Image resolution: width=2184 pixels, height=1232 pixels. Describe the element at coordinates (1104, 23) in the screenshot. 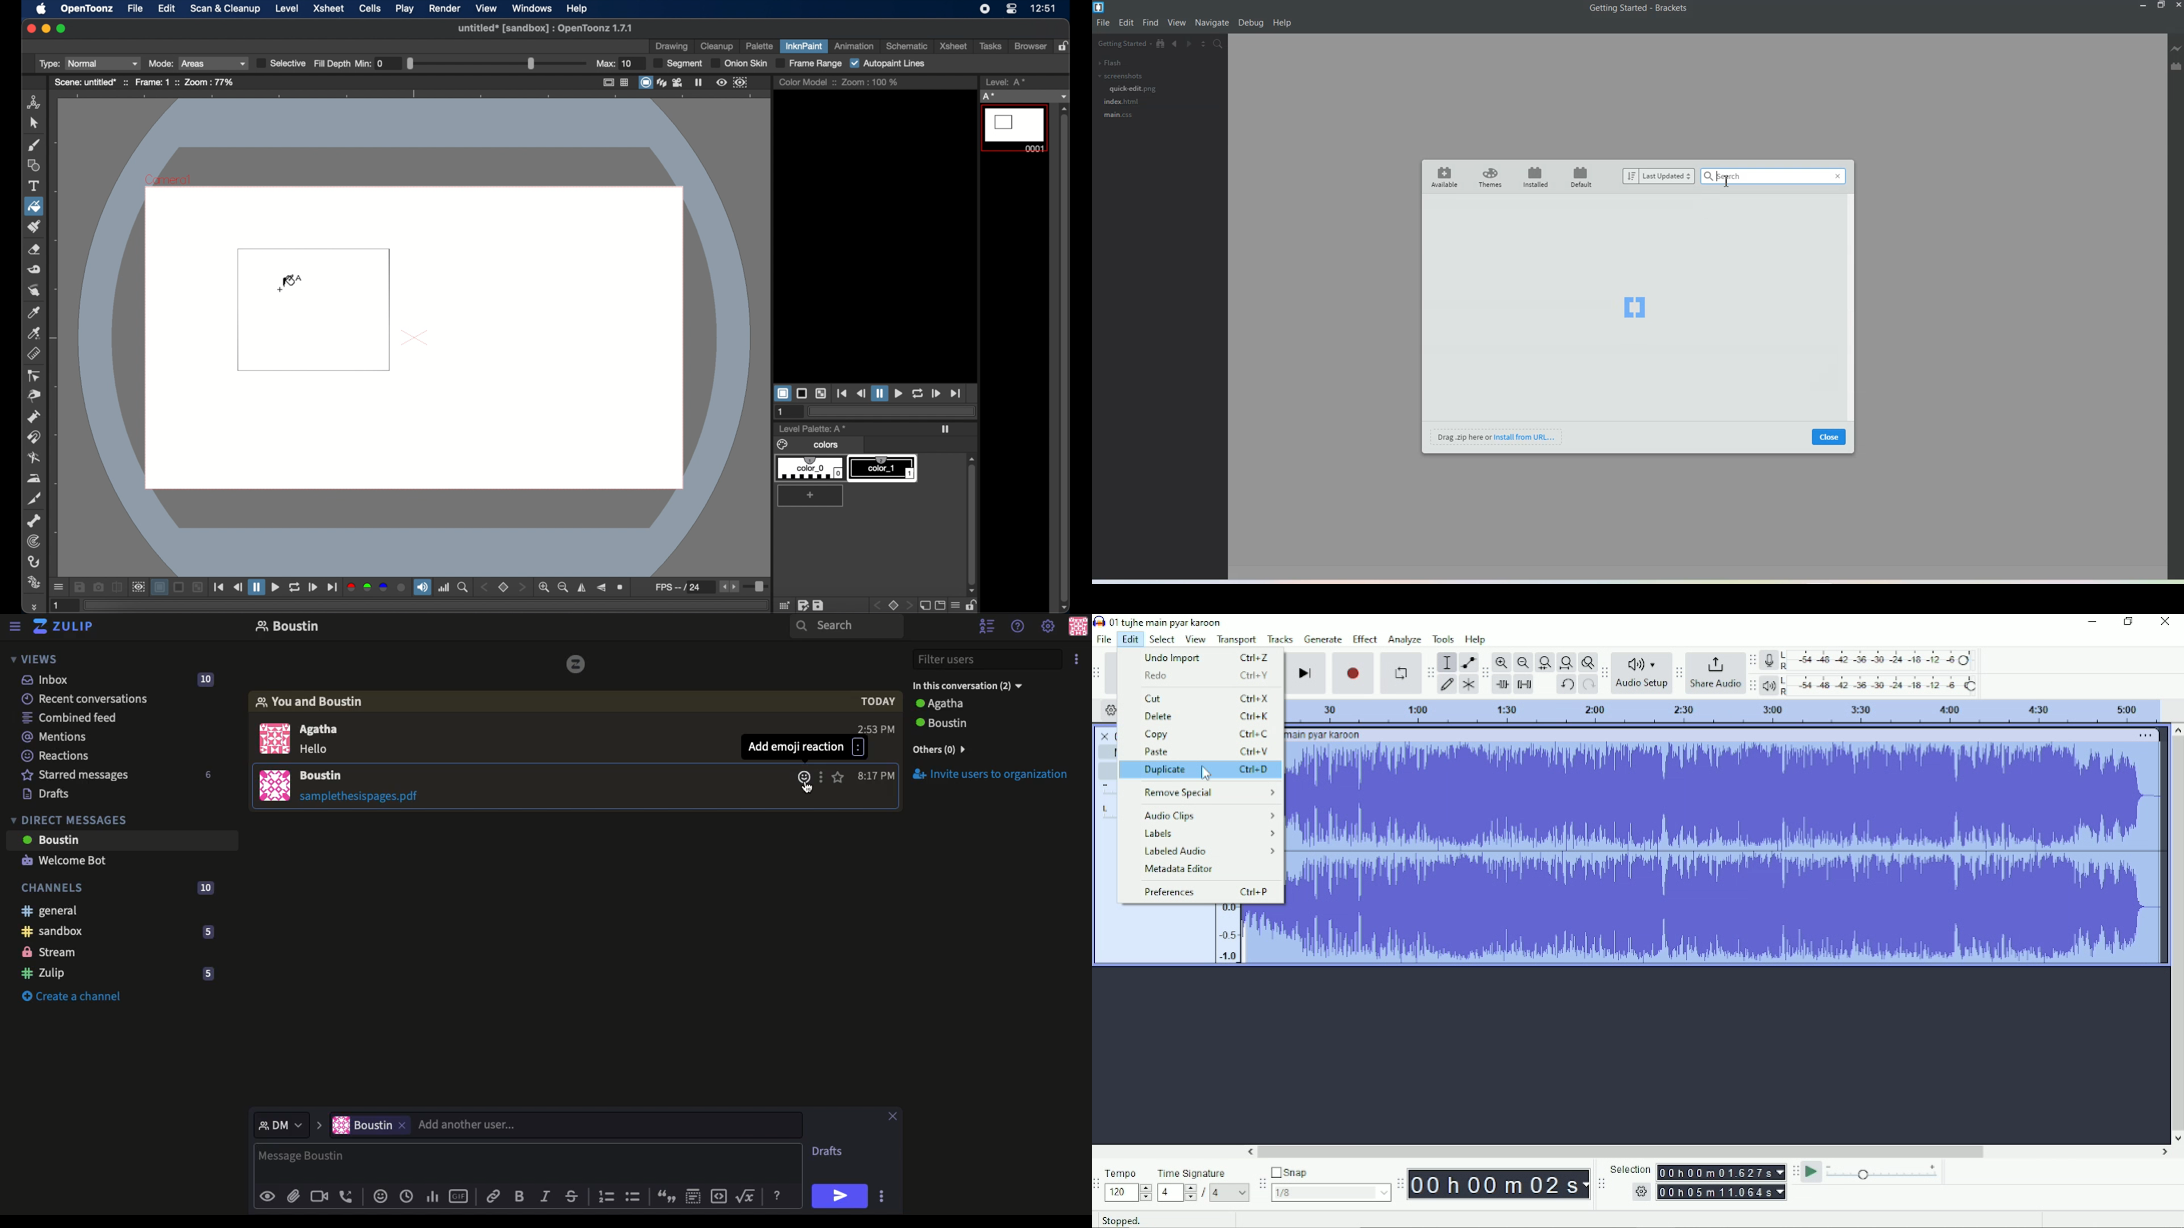

I see `File` at that location.